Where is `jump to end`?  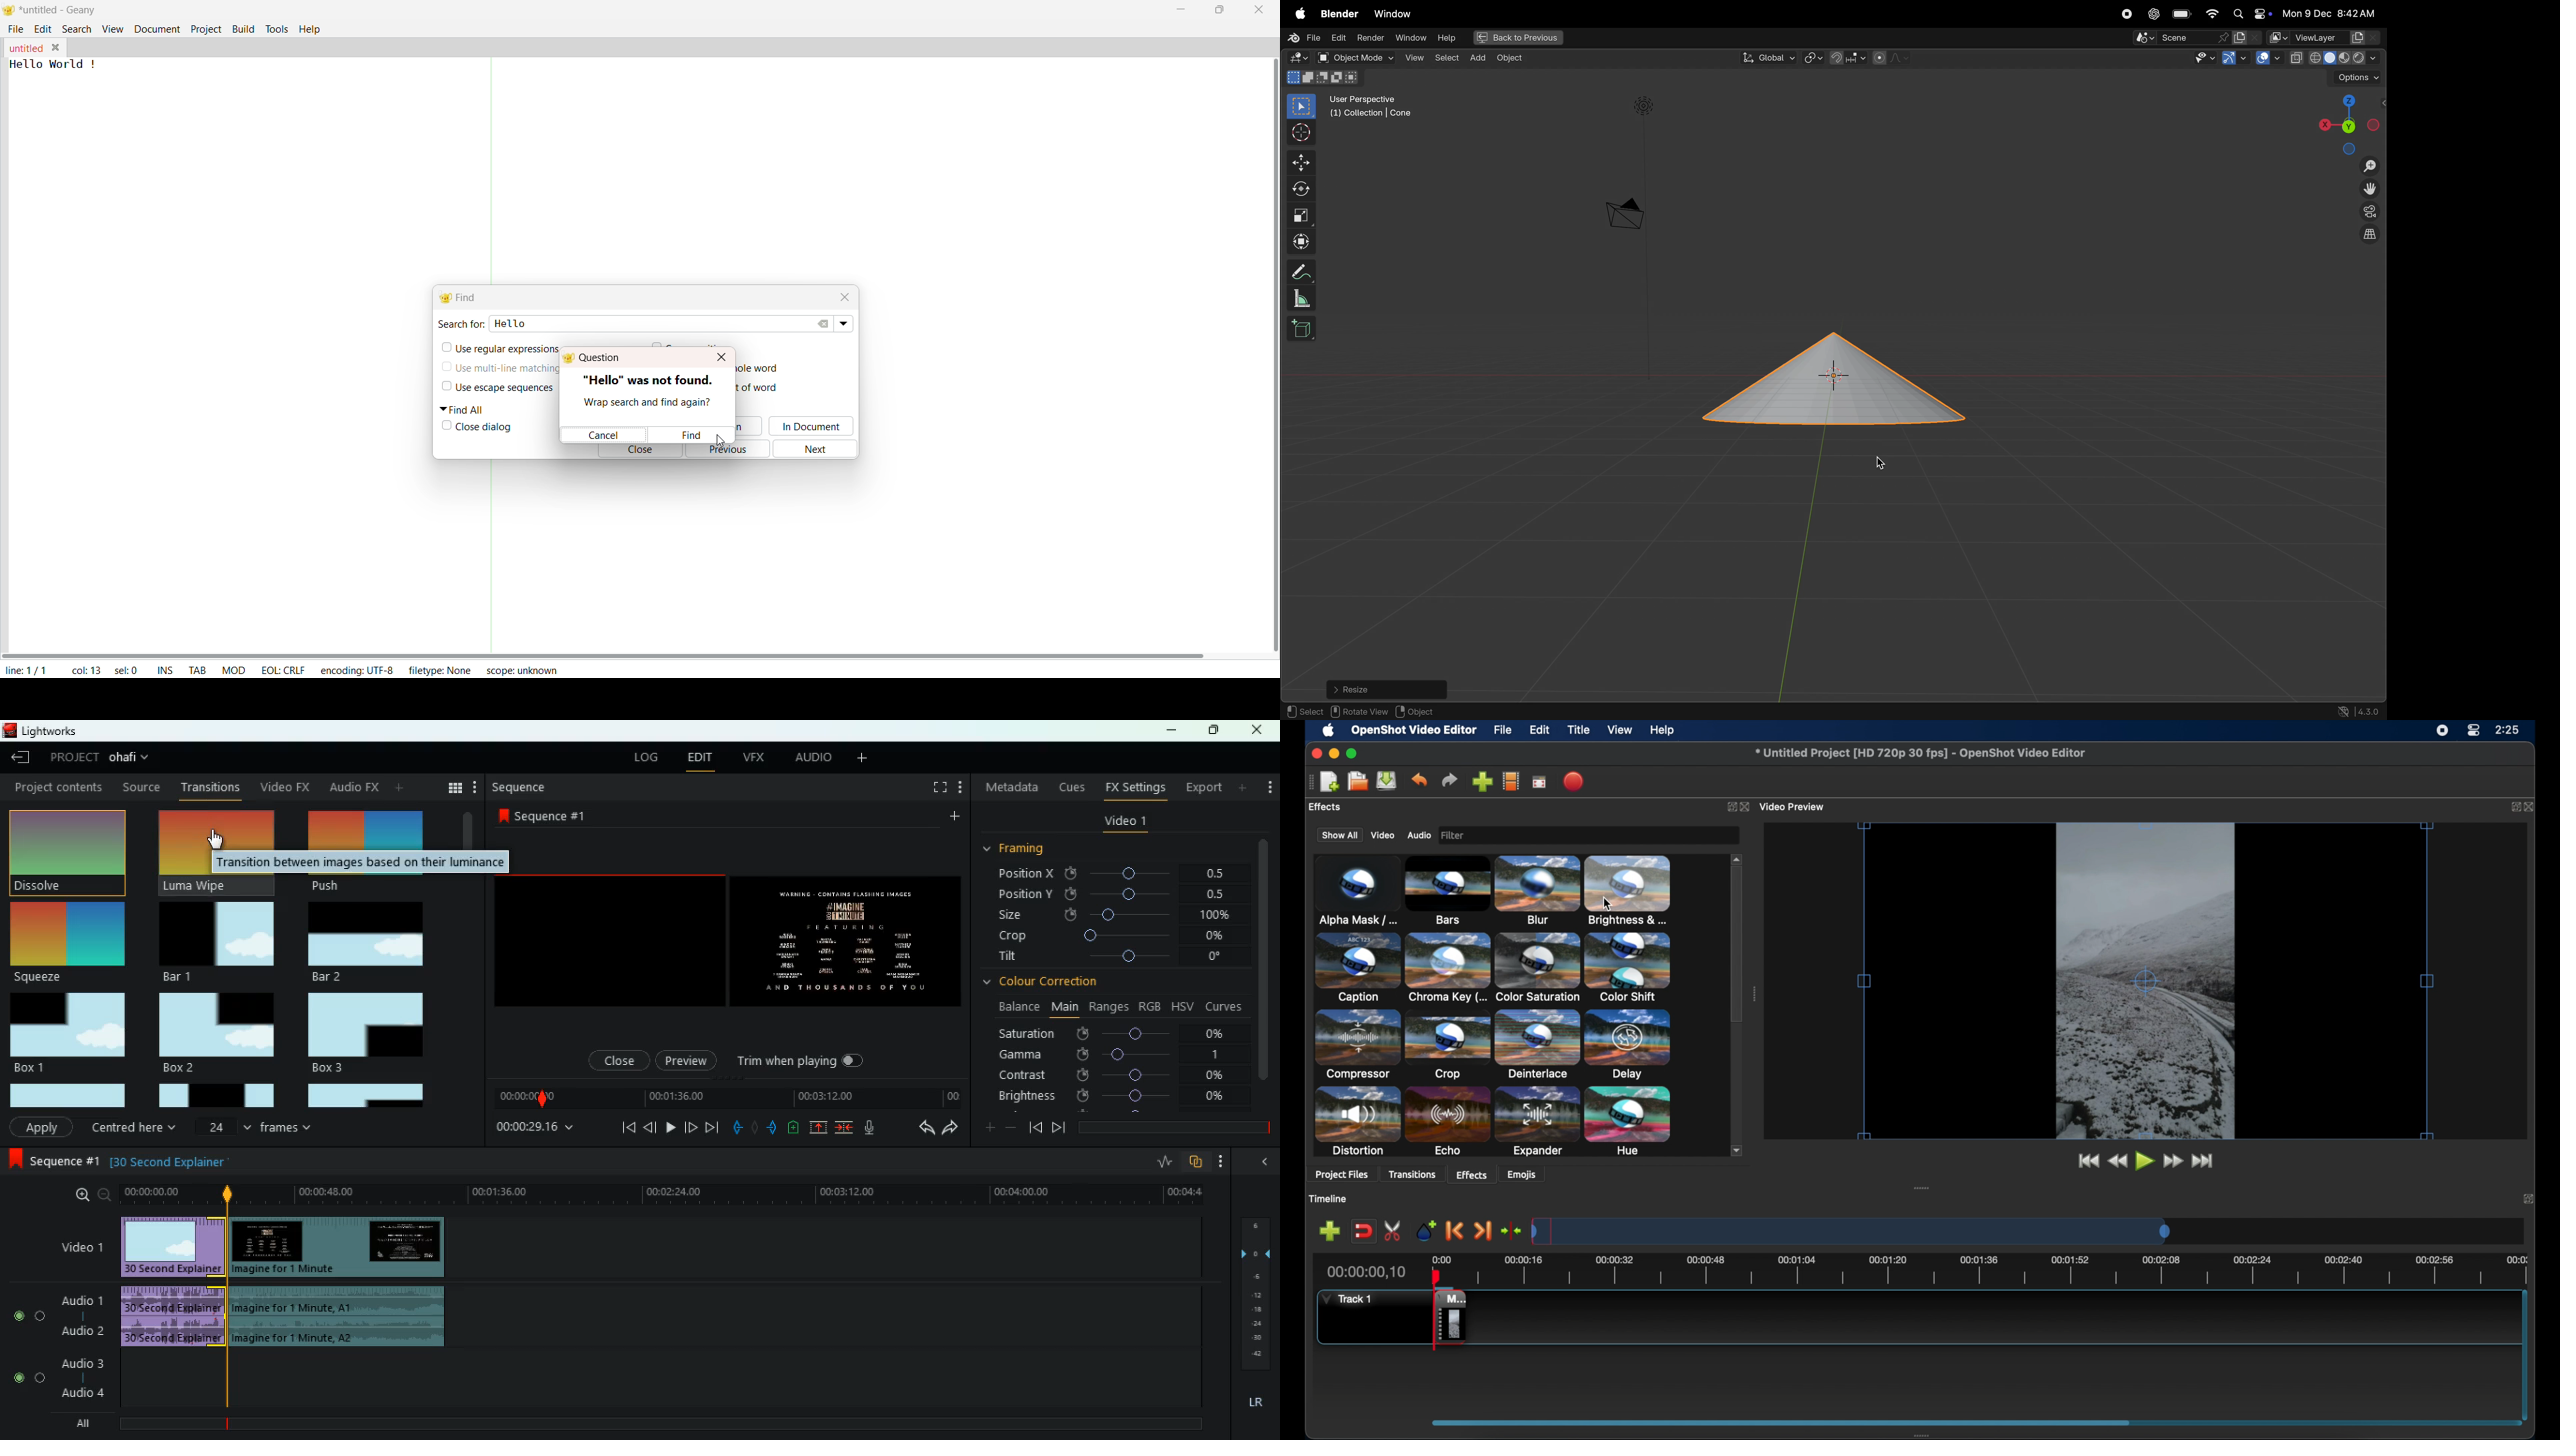
jump to end is located at coordinates (2203, 1160).